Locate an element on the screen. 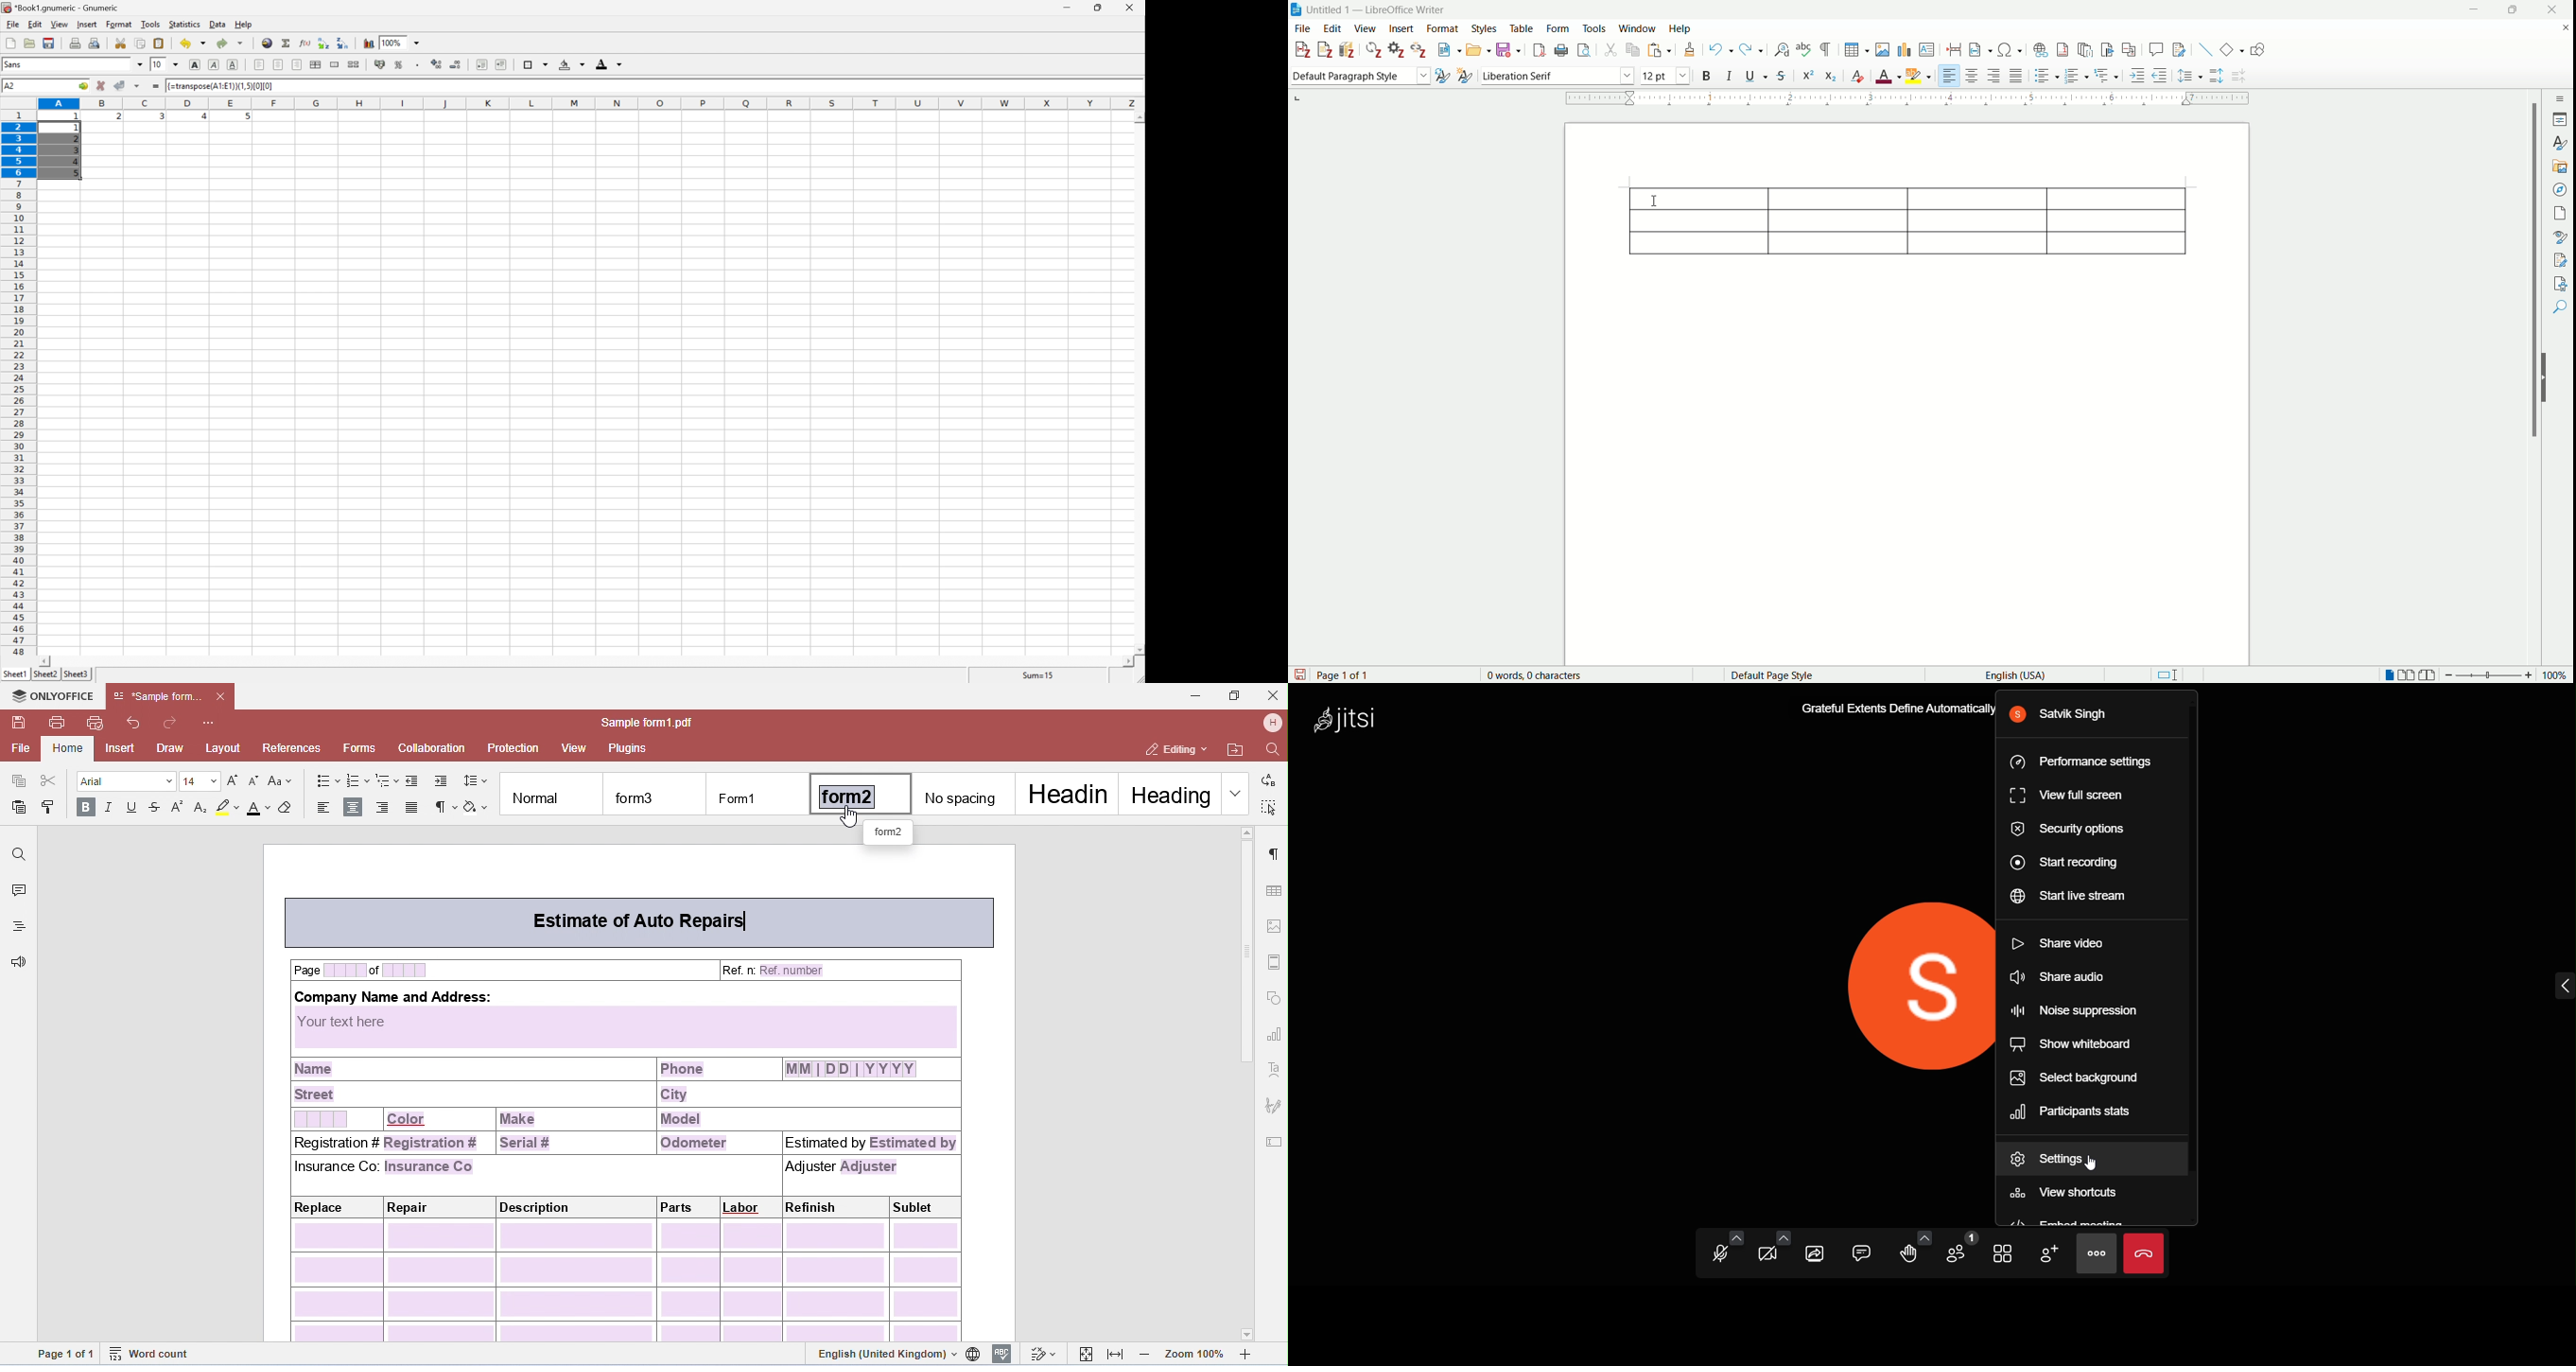  format is located at coordinates (118, 24).